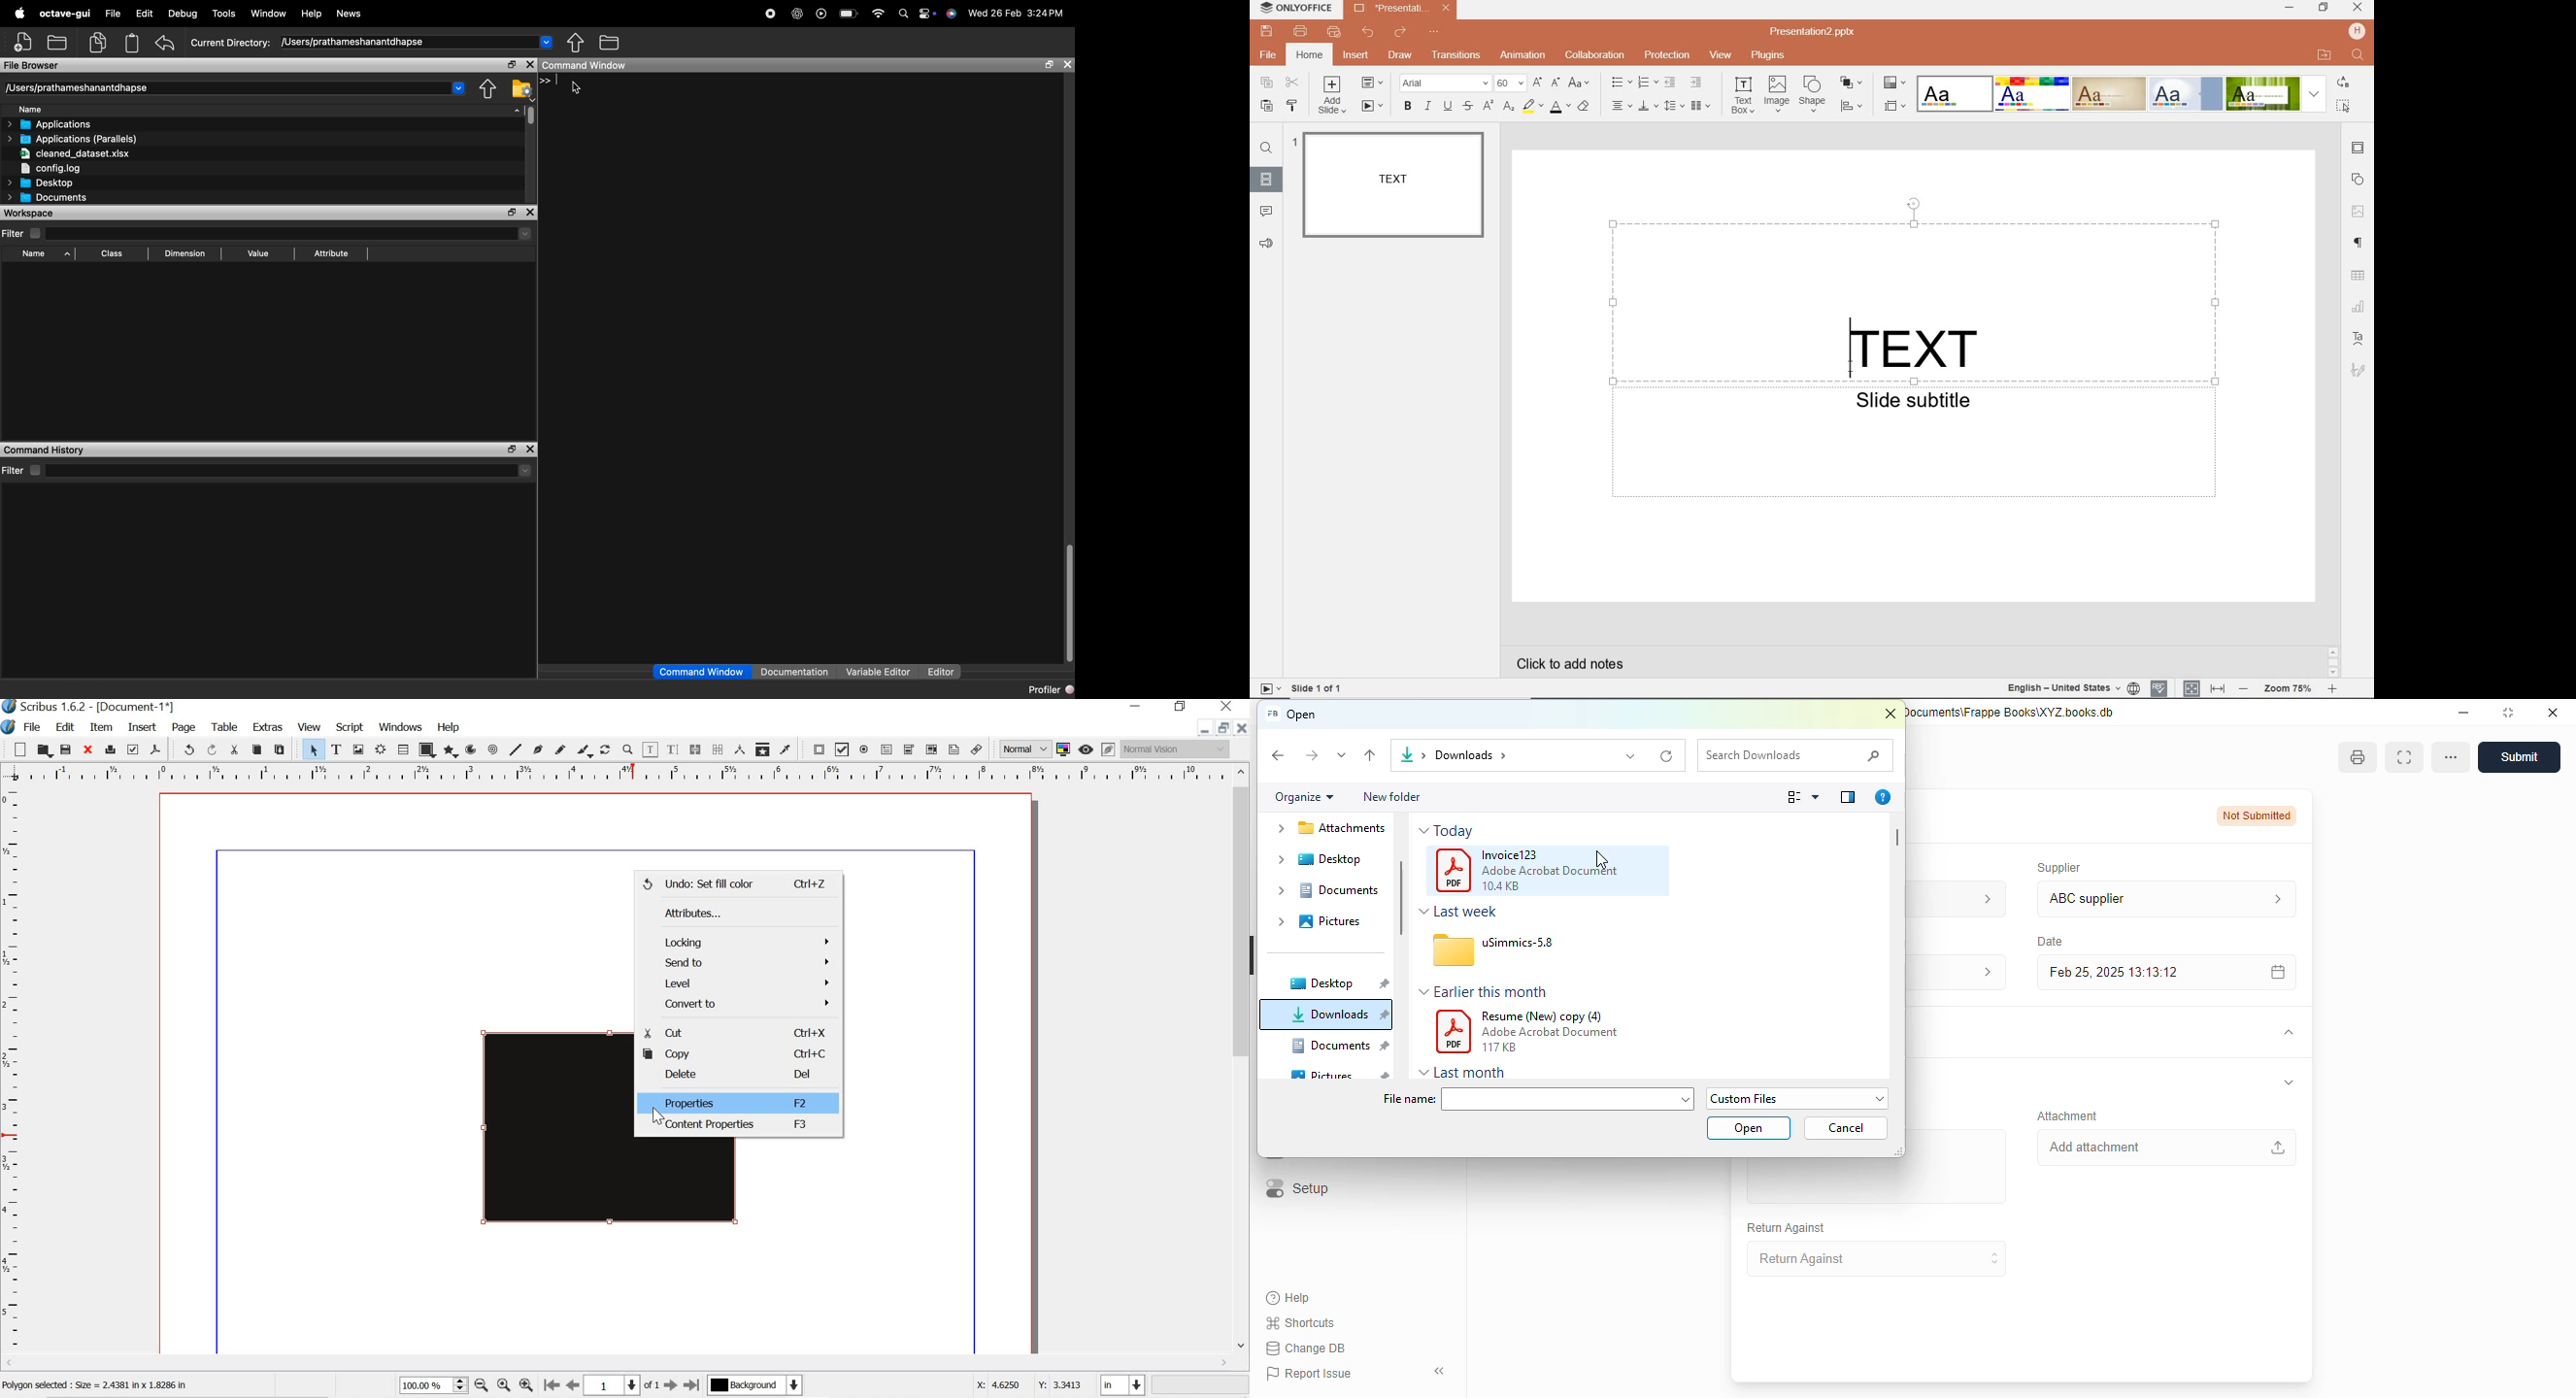  I want to click on level, so click(741, 984).